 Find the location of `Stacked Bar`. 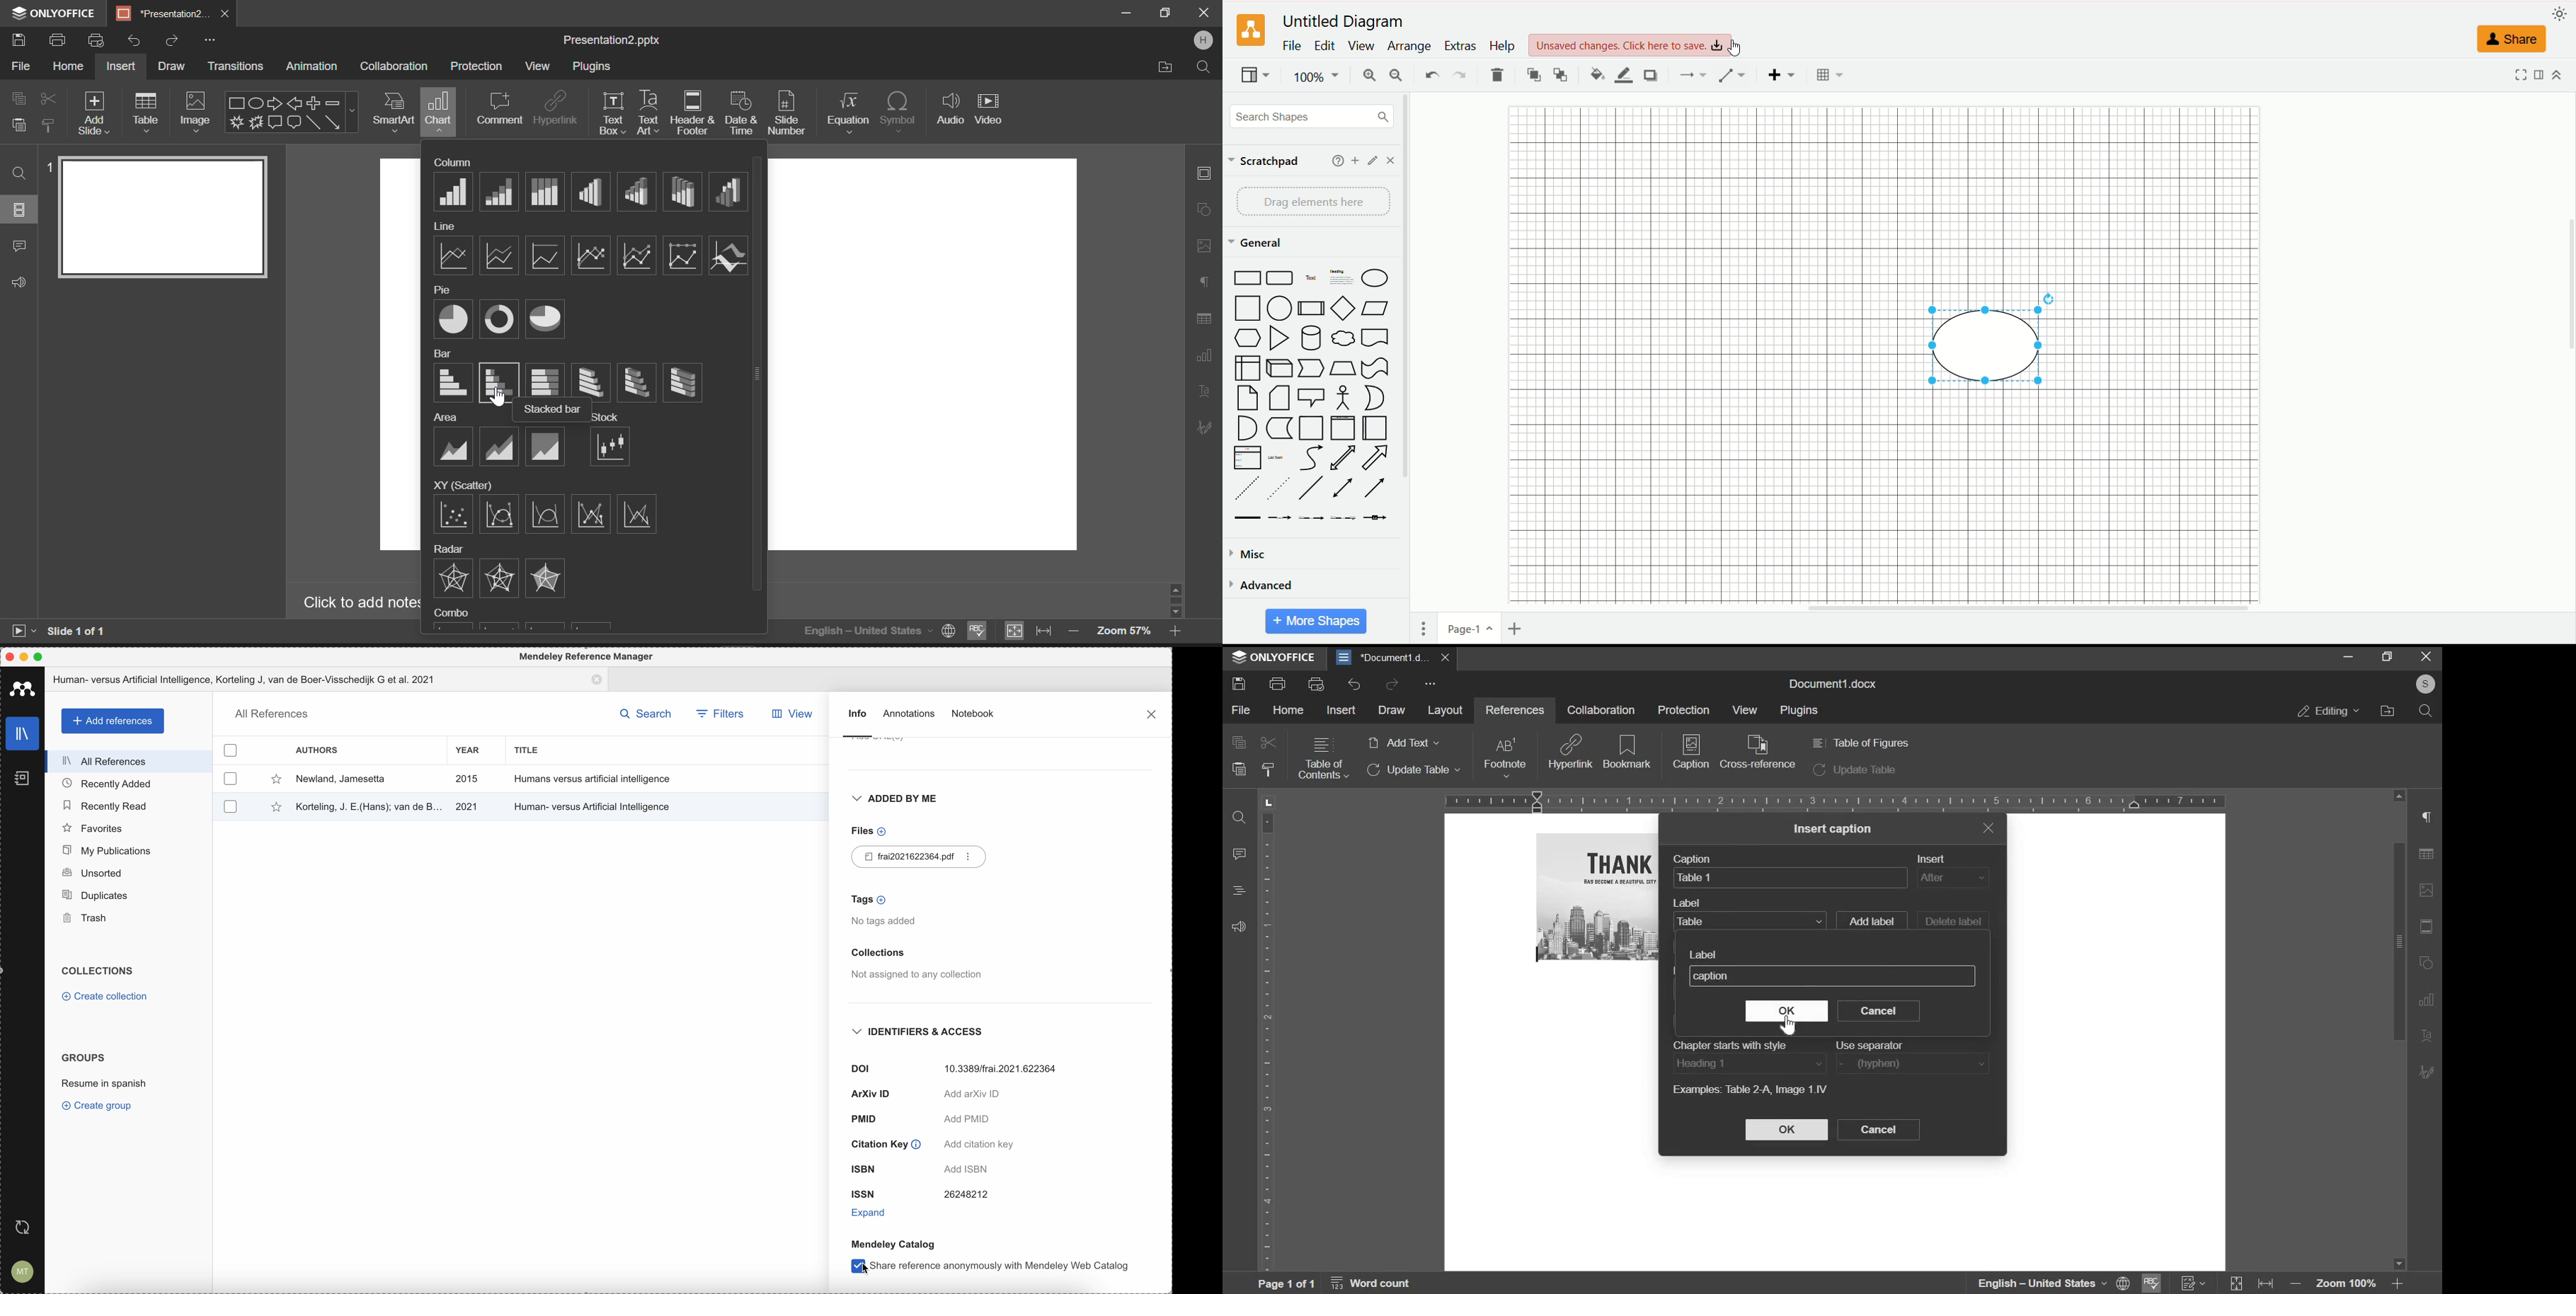

Stacked Bar is located at coordinates (500, 383).